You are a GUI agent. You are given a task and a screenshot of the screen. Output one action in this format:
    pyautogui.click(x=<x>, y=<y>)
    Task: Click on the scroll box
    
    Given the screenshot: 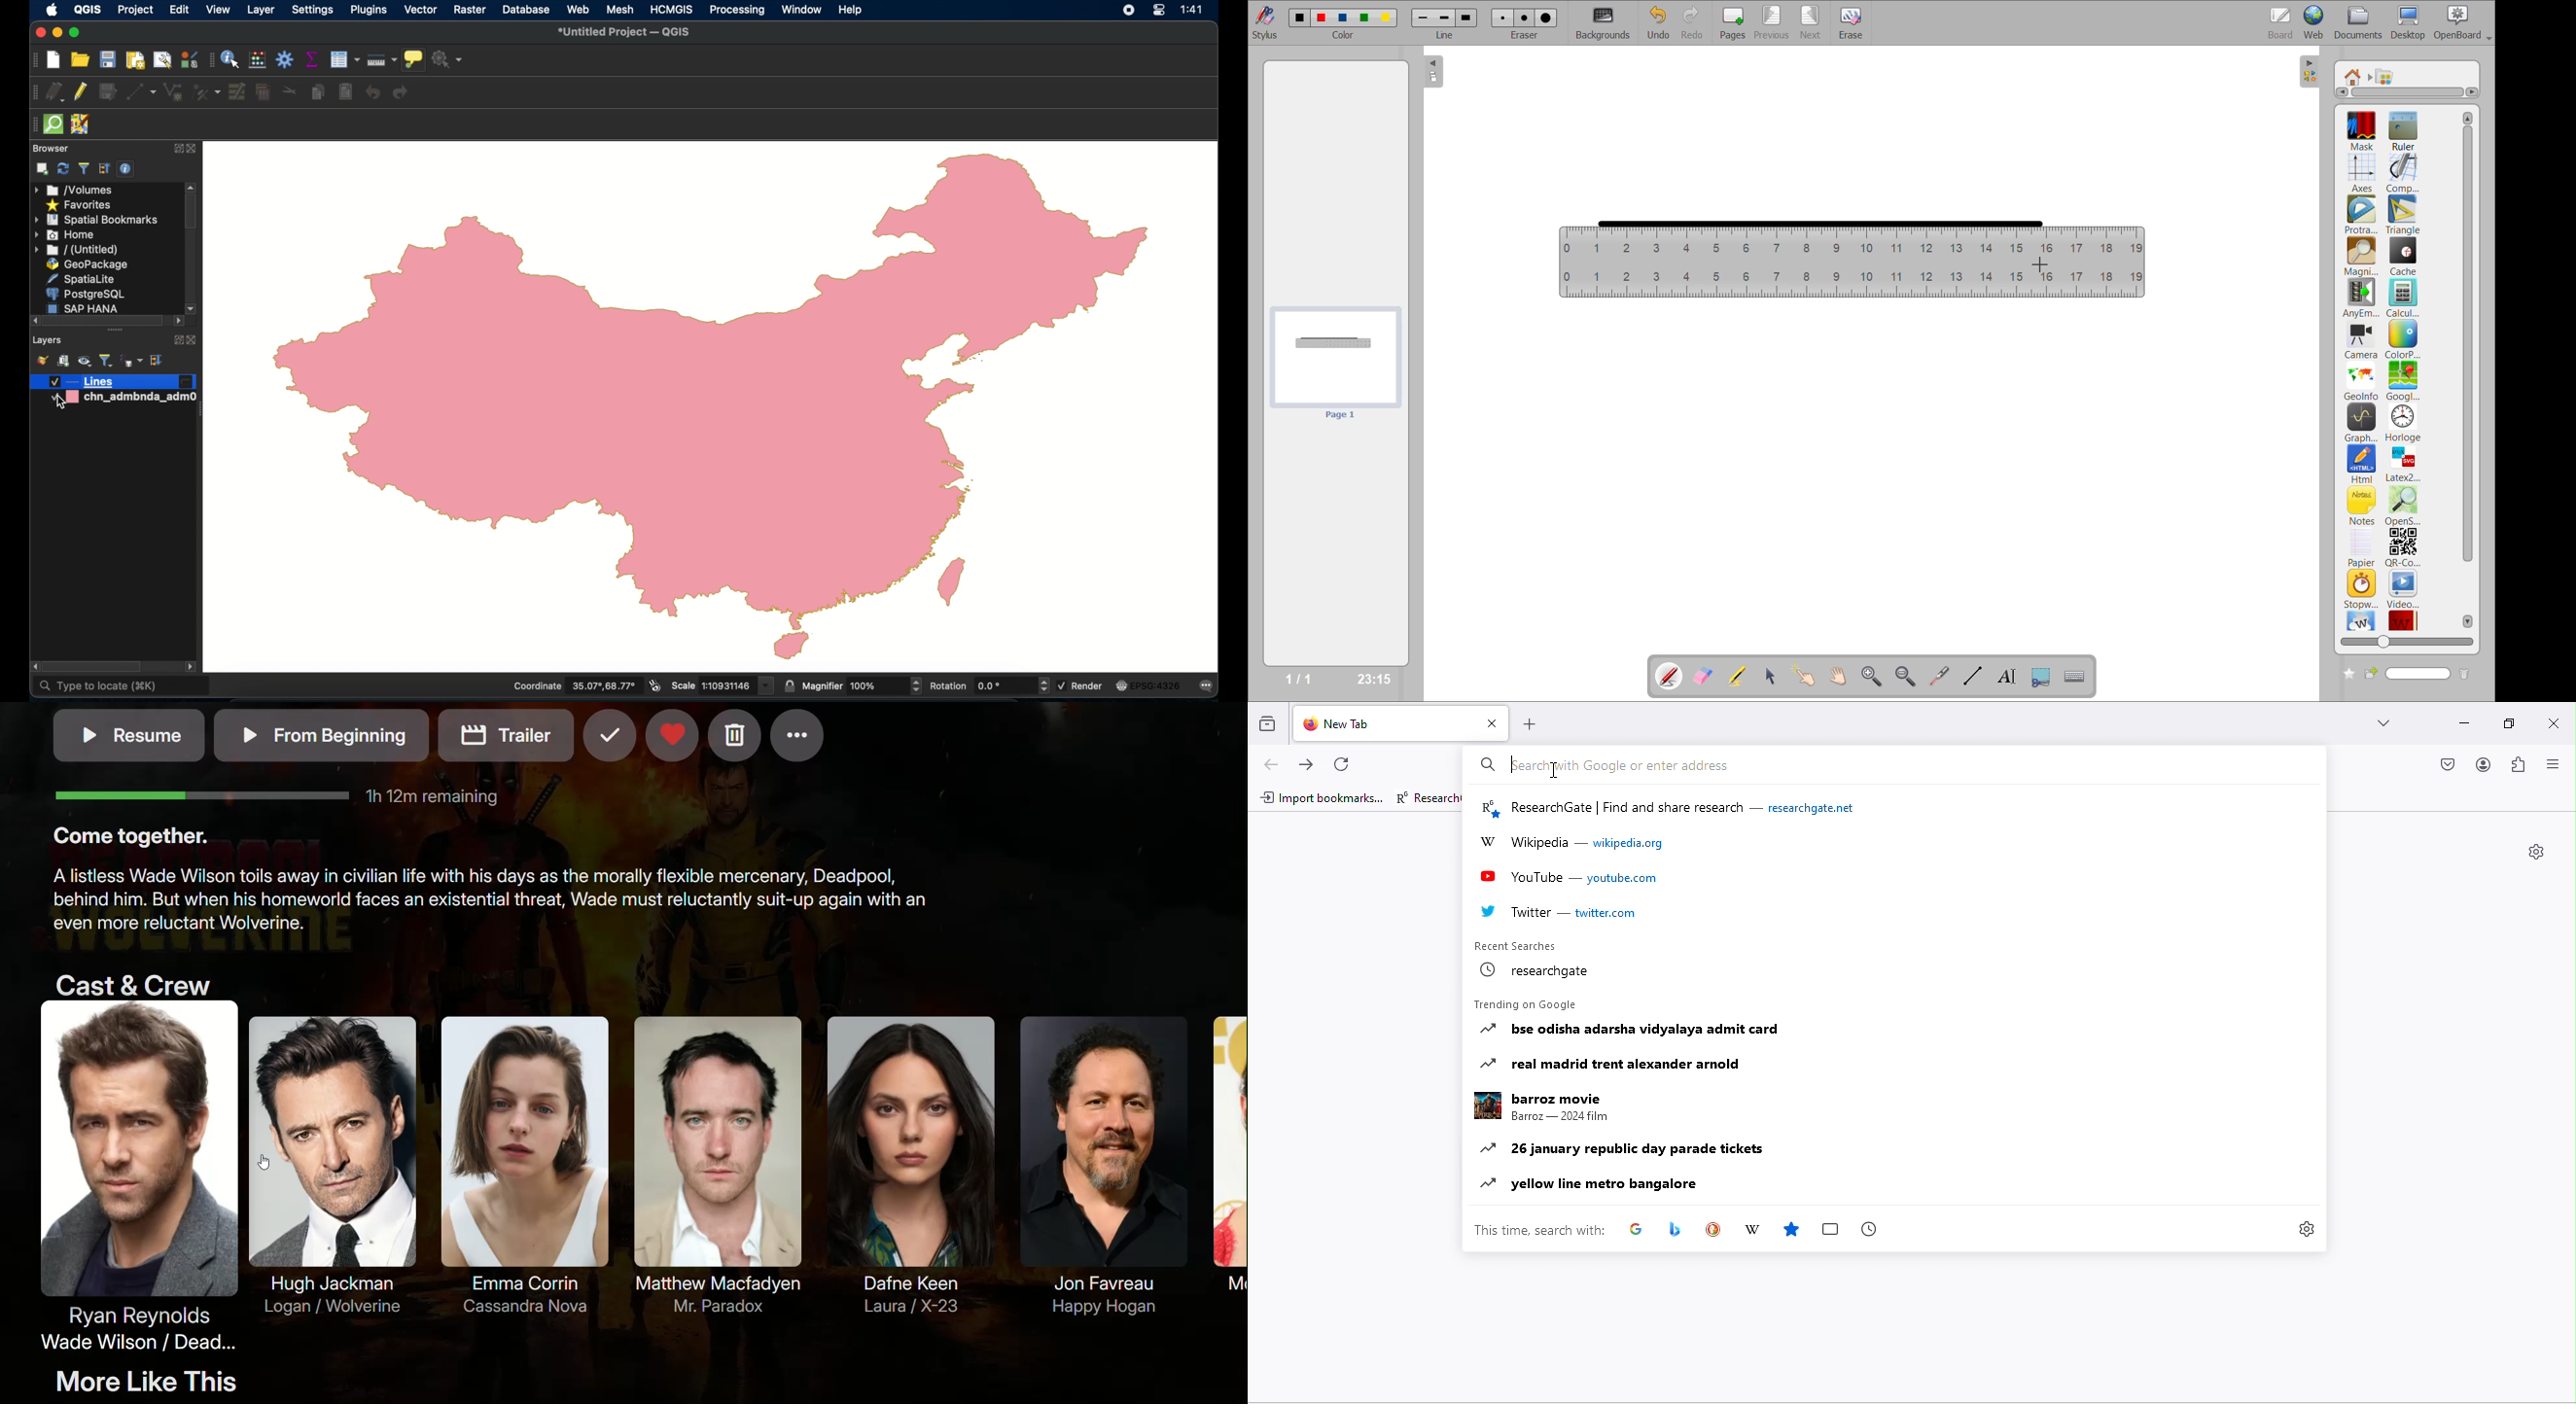 What is the action you would take?
    pyautogui.click(x=190, y=214)
    